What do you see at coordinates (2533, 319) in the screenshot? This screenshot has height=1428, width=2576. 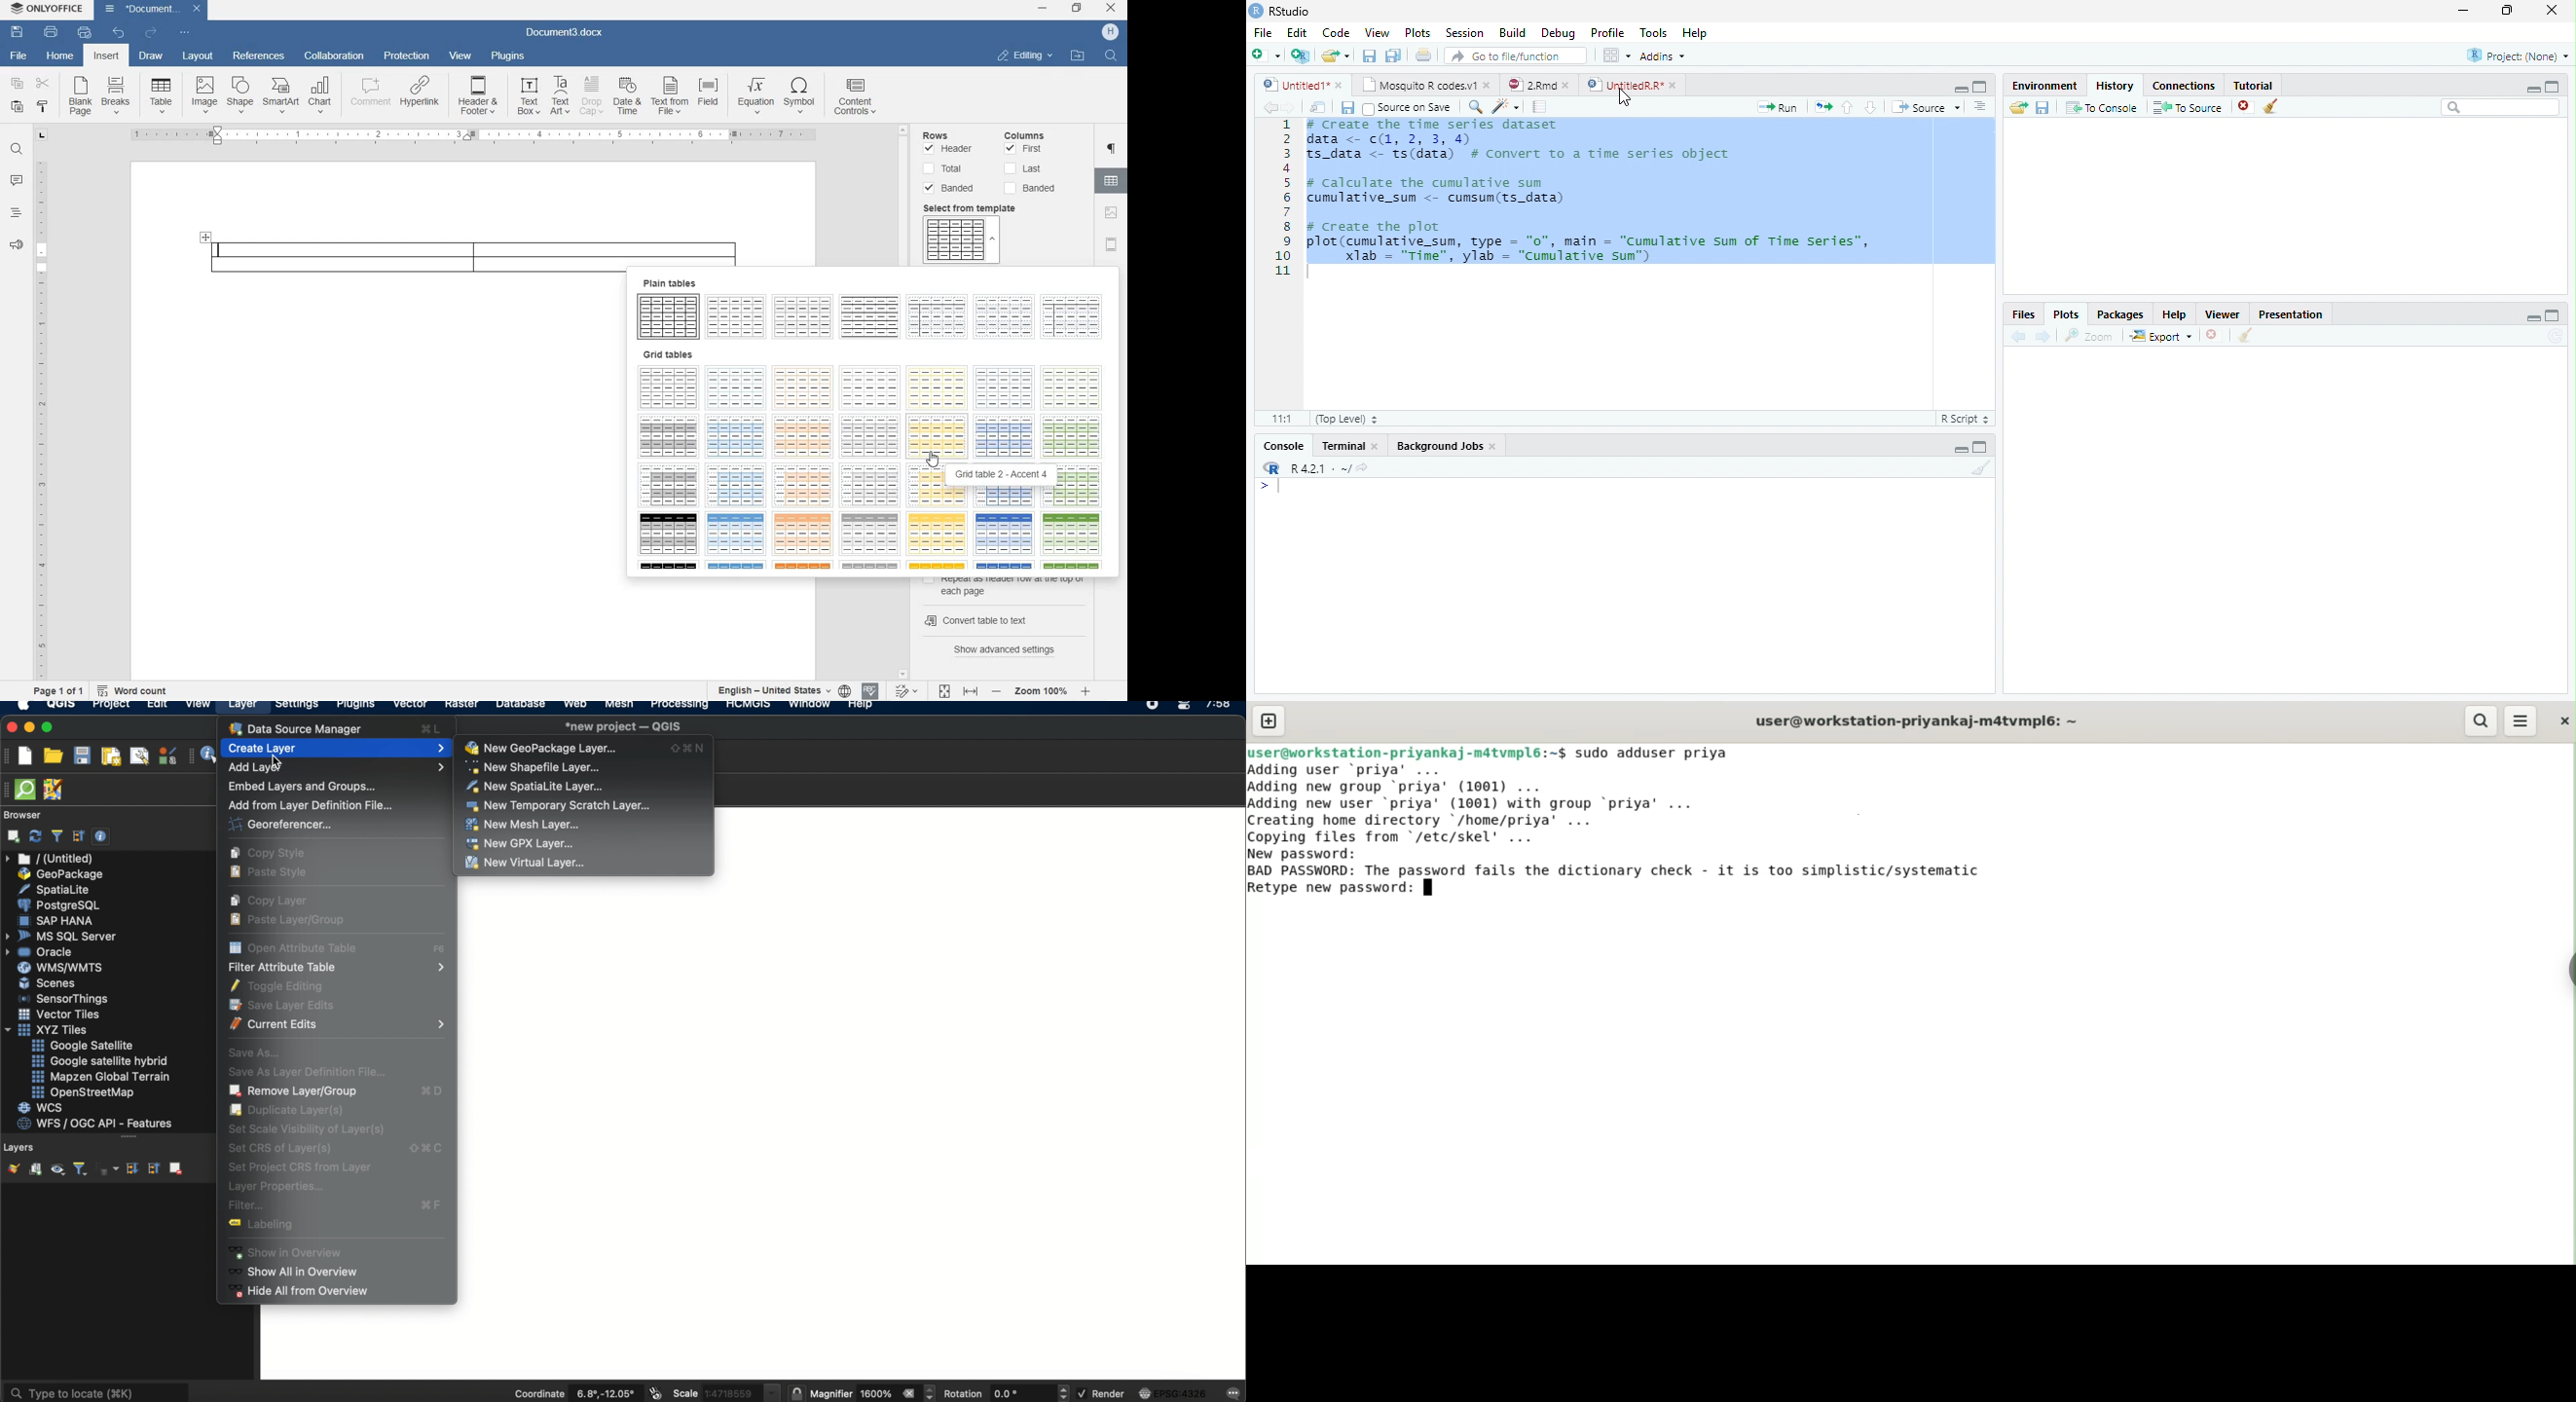 I see `Minimize` at bounding box center [2533, 319].